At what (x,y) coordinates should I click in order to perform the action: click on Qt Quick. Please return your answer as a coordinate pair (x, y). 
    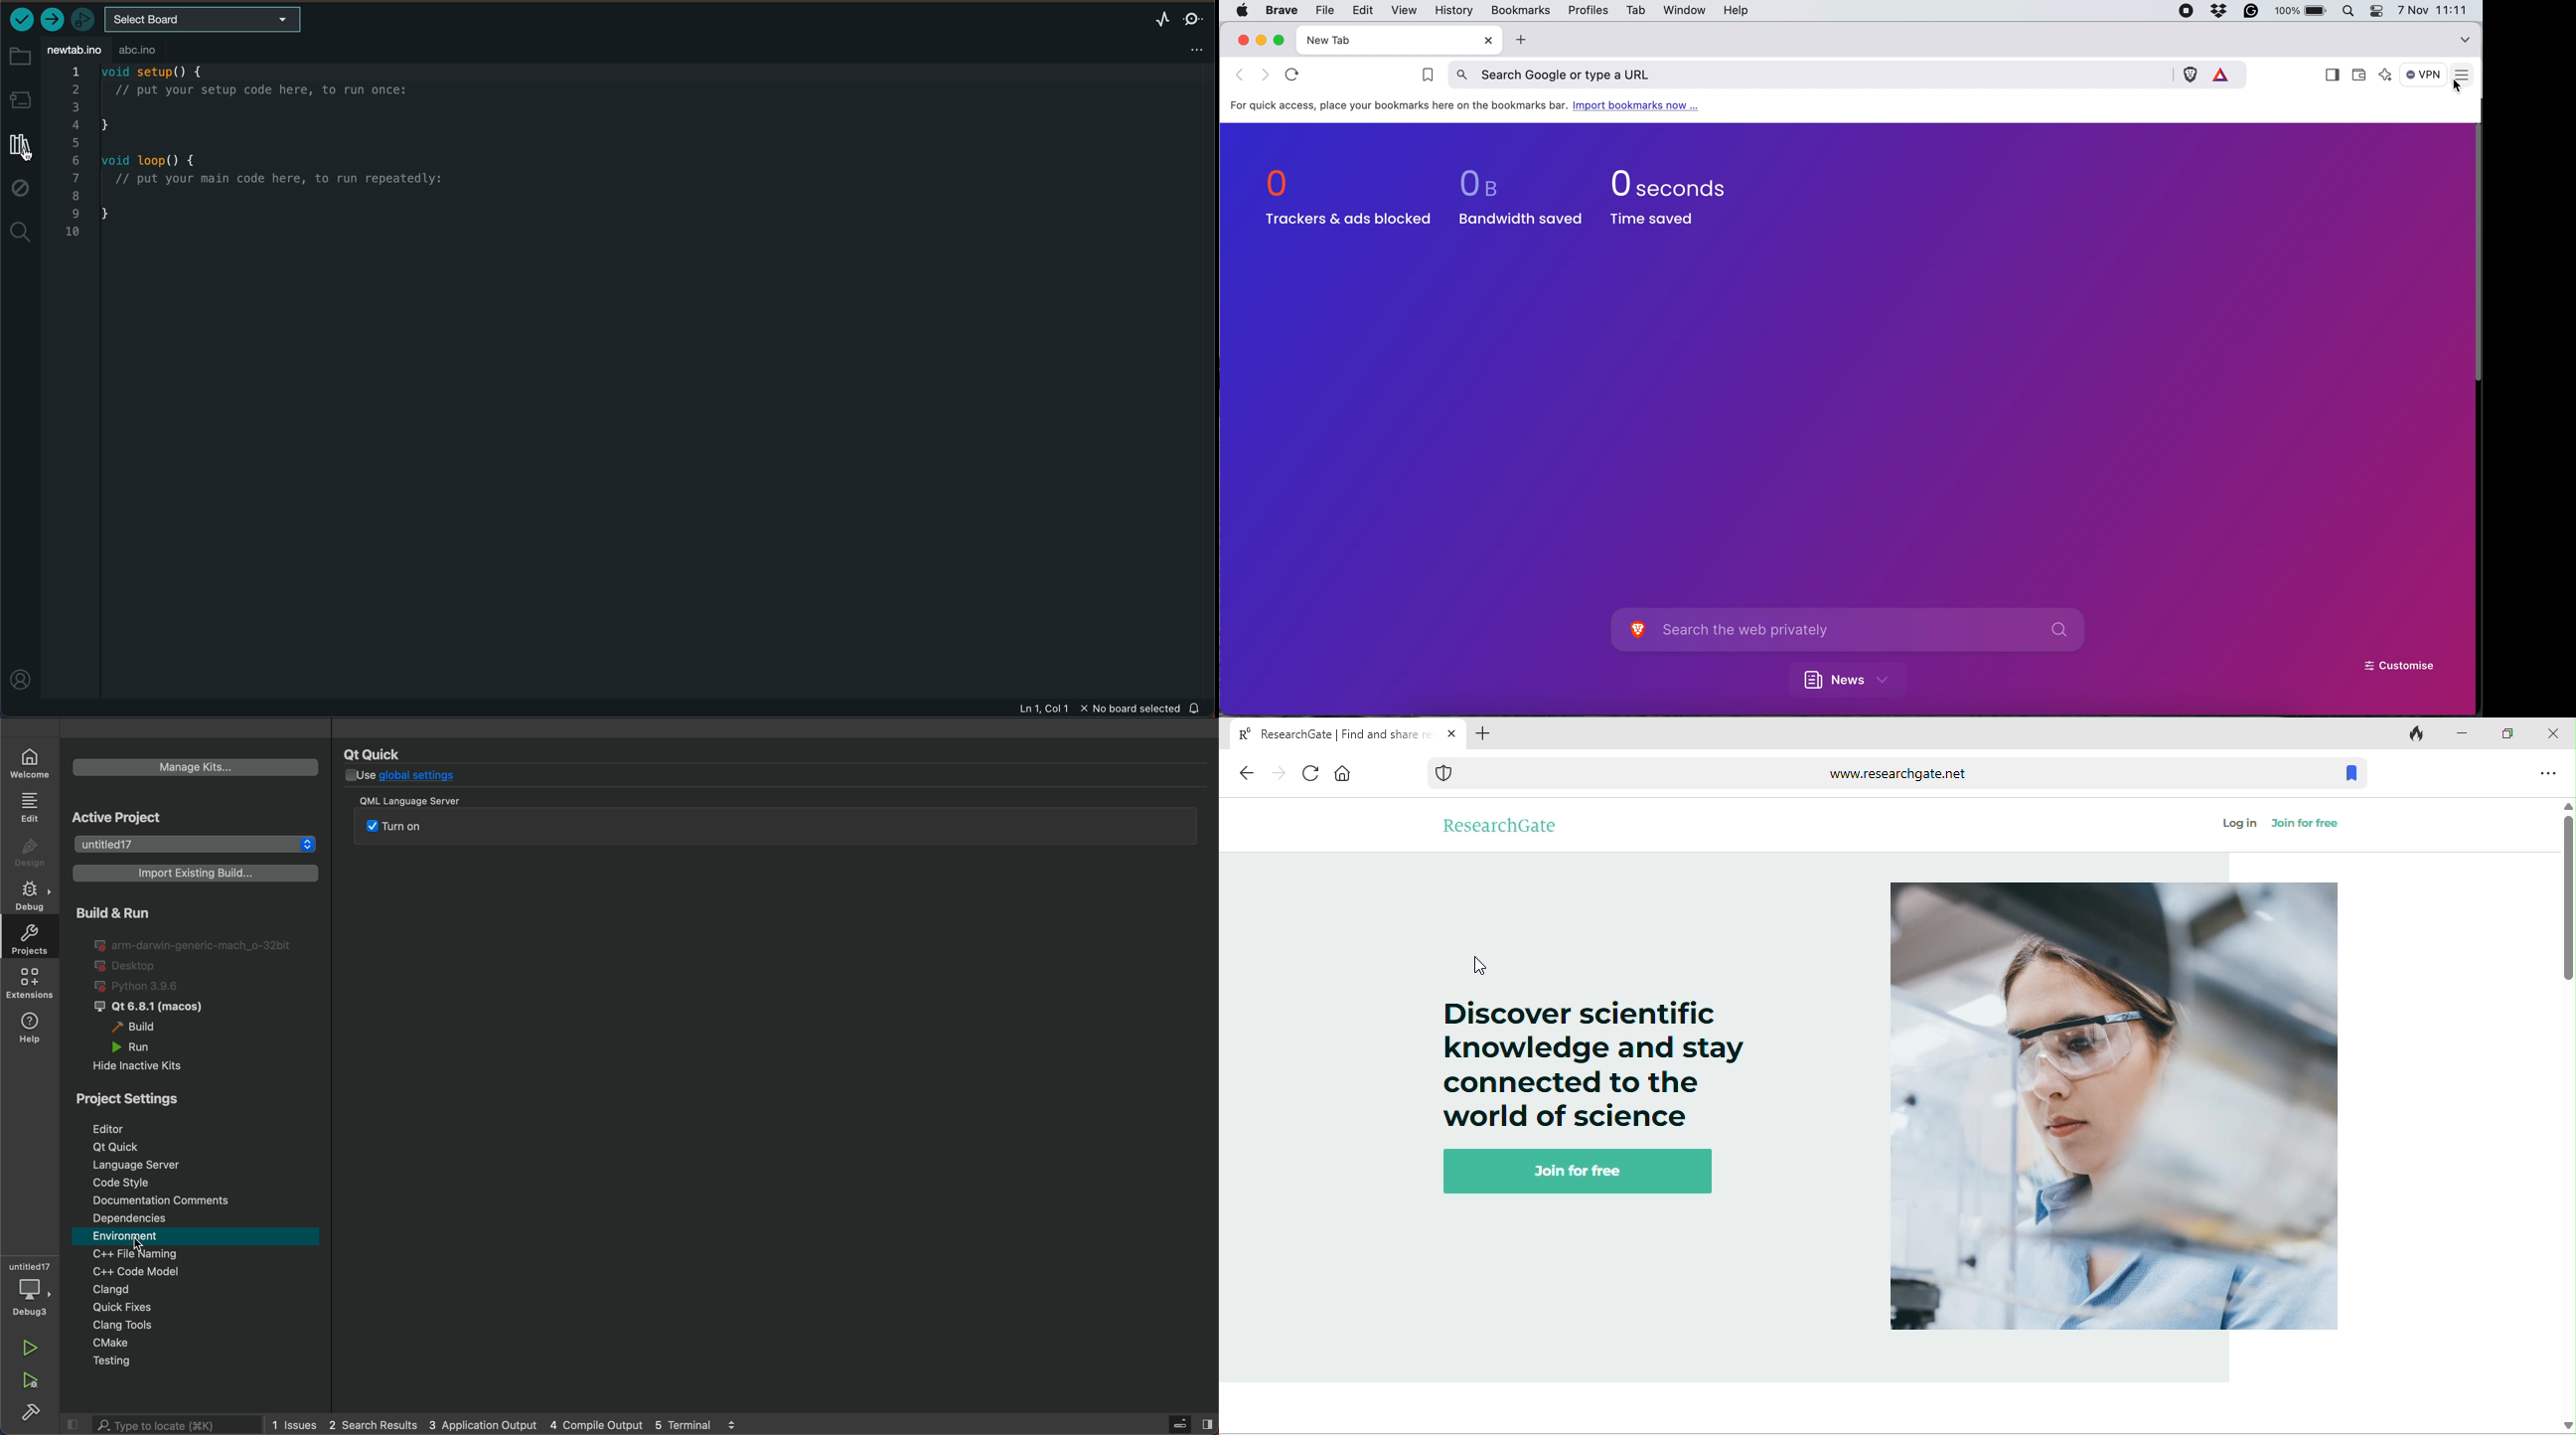
    Looking at the image, I should click on (203, 1147).